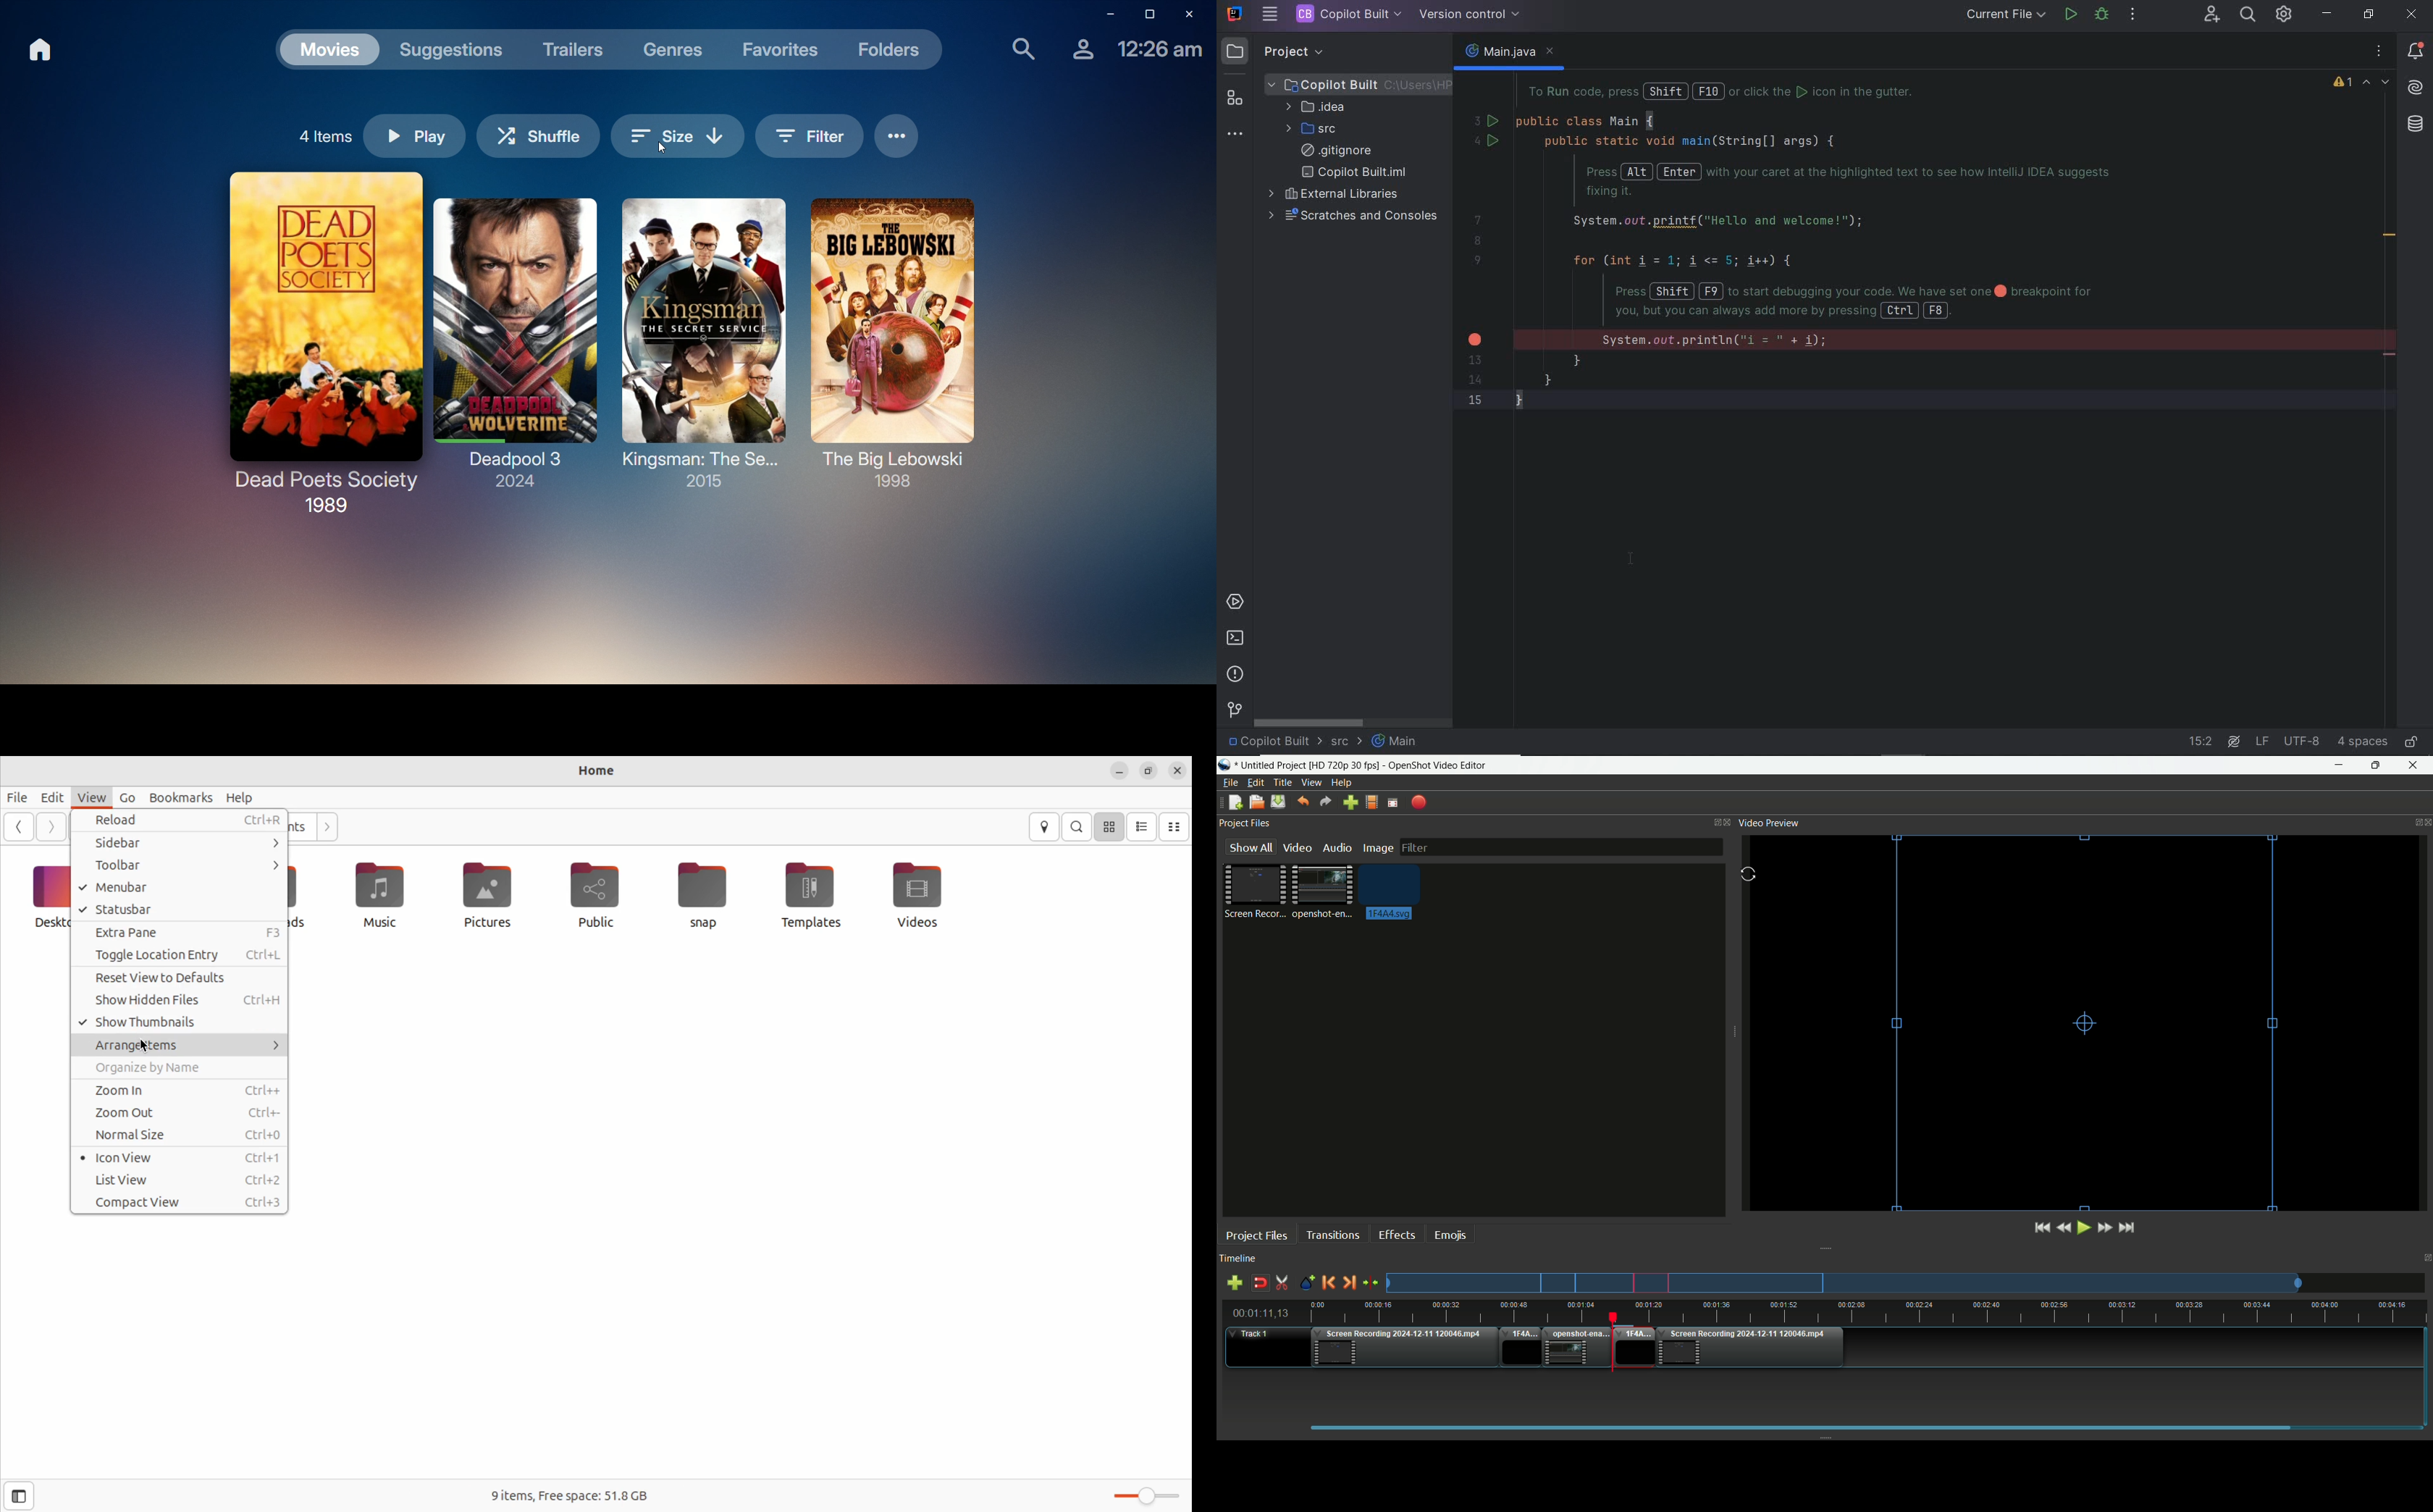  Describe the element at coordinates (2377, 84) in the screenshot. I see `highlighted errors` at that location.